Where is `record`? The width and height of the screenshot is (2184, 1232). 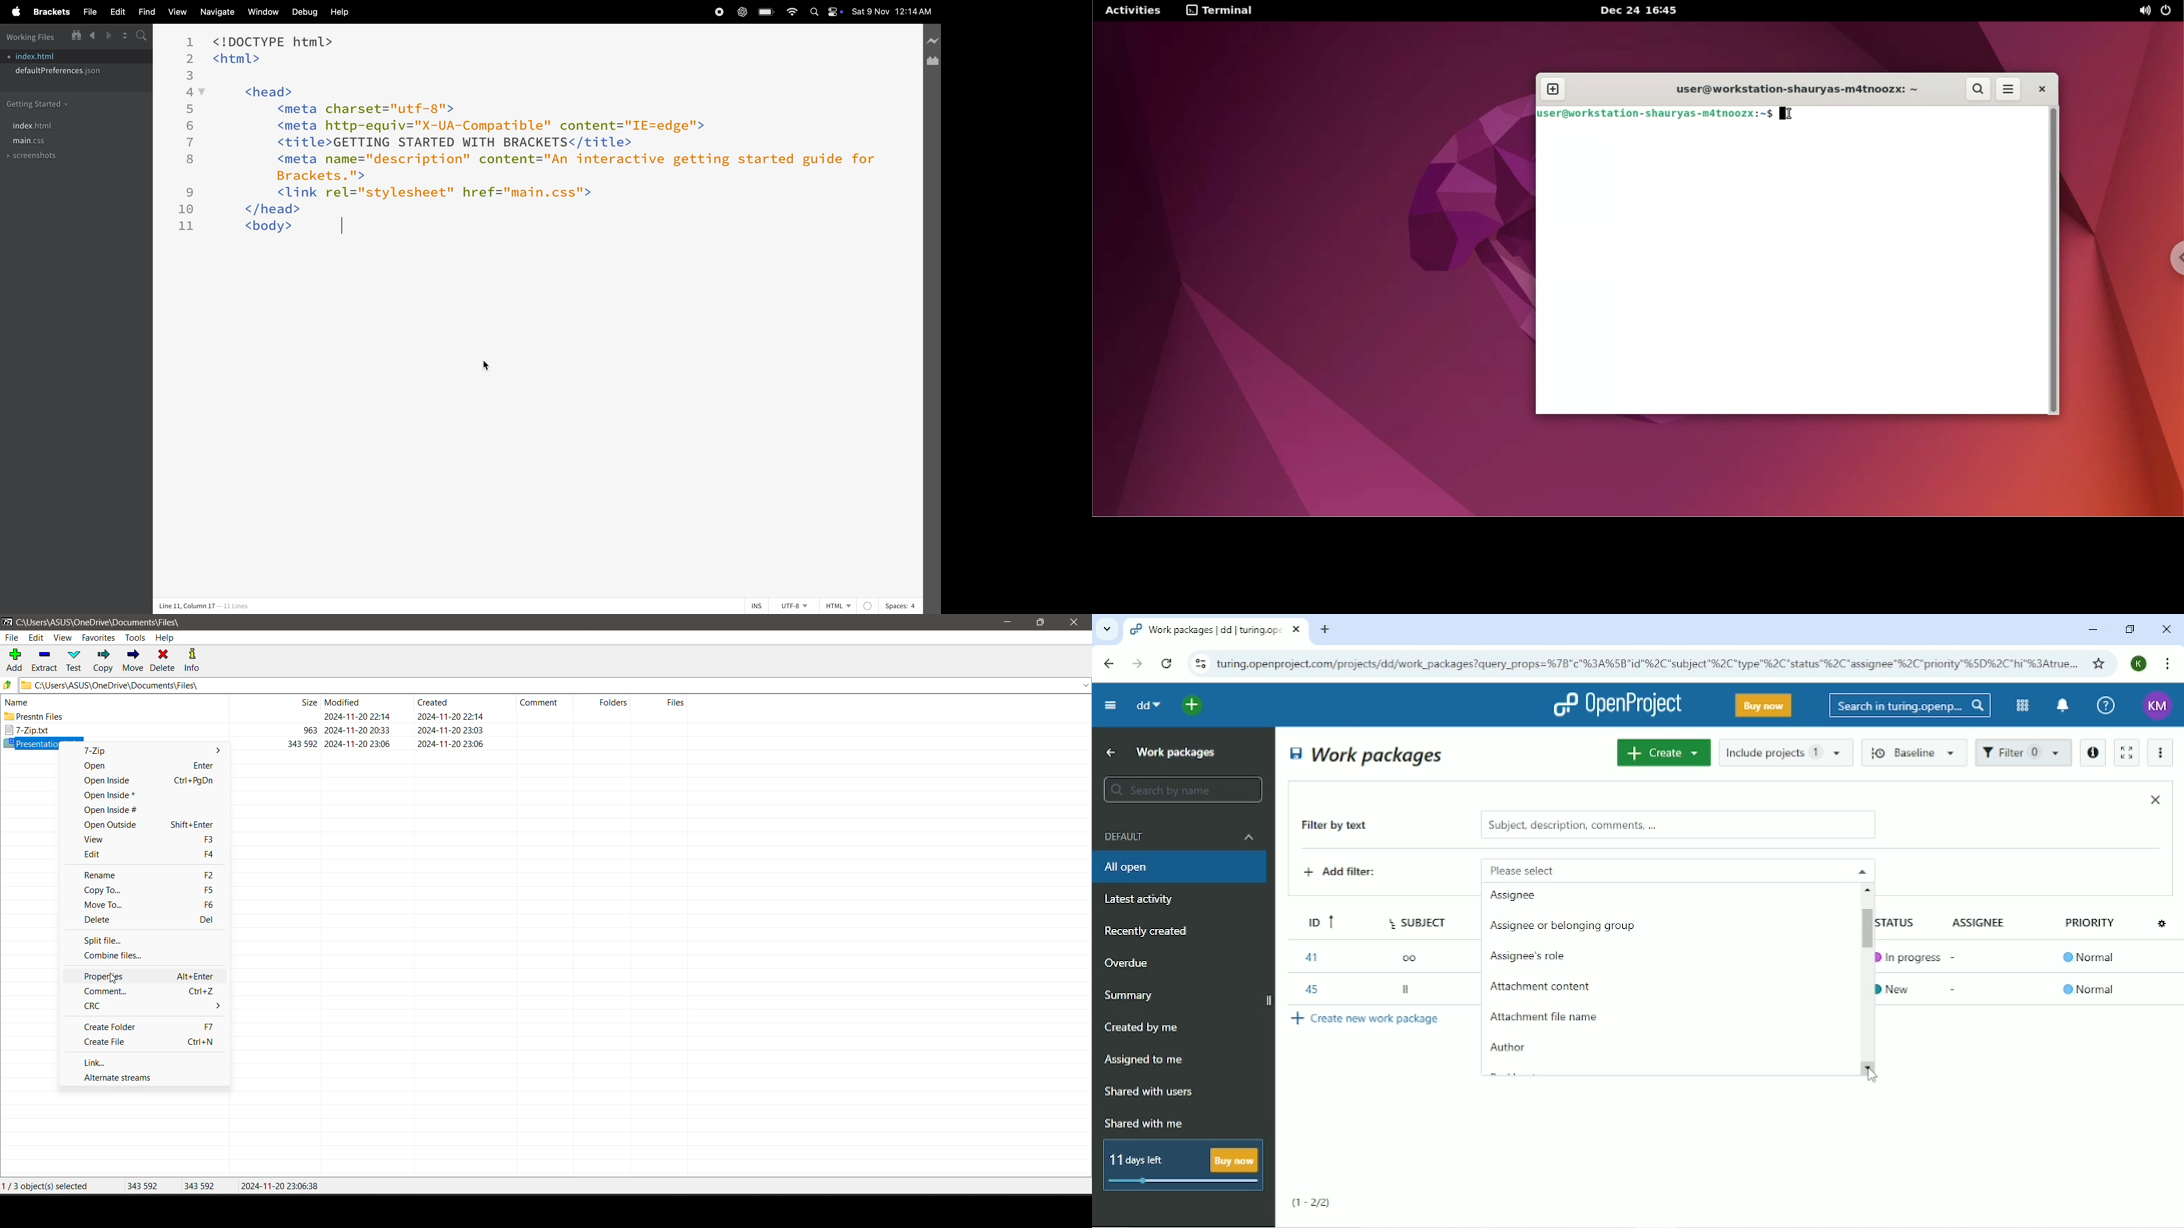
record is located at coordinates (717, 12).